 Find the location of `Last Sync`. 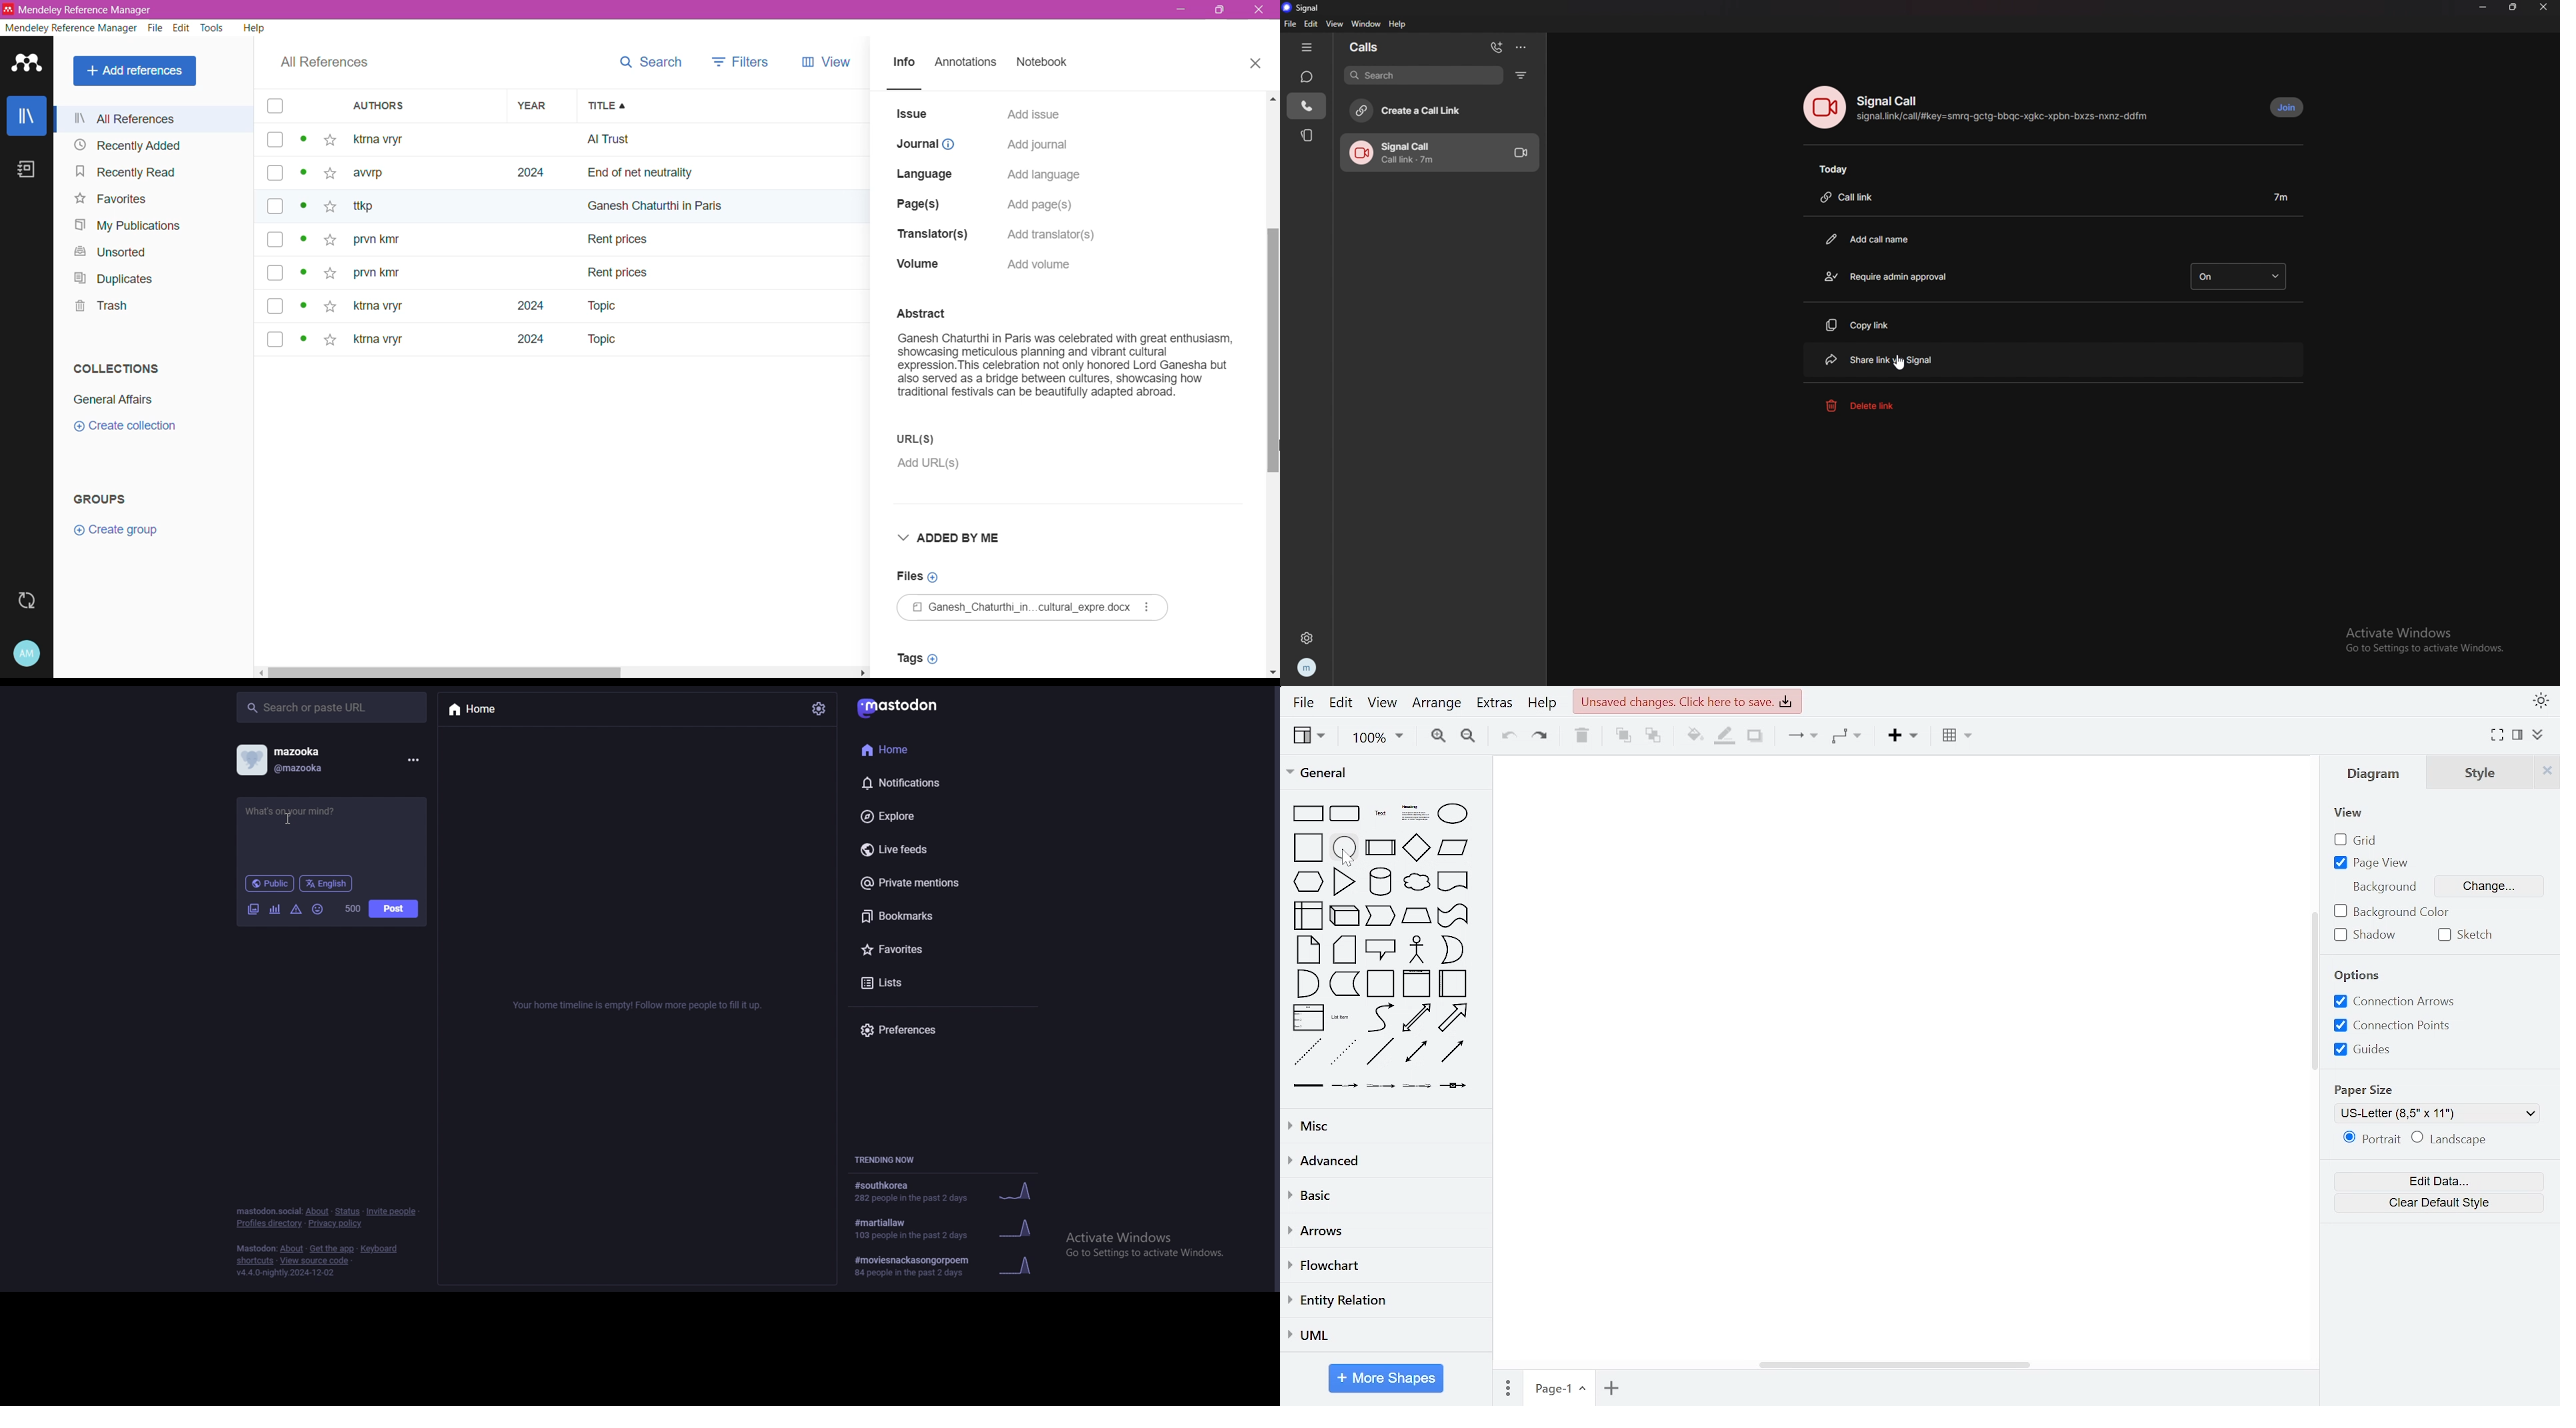

Last Sync is located at coordinates (29, 599).